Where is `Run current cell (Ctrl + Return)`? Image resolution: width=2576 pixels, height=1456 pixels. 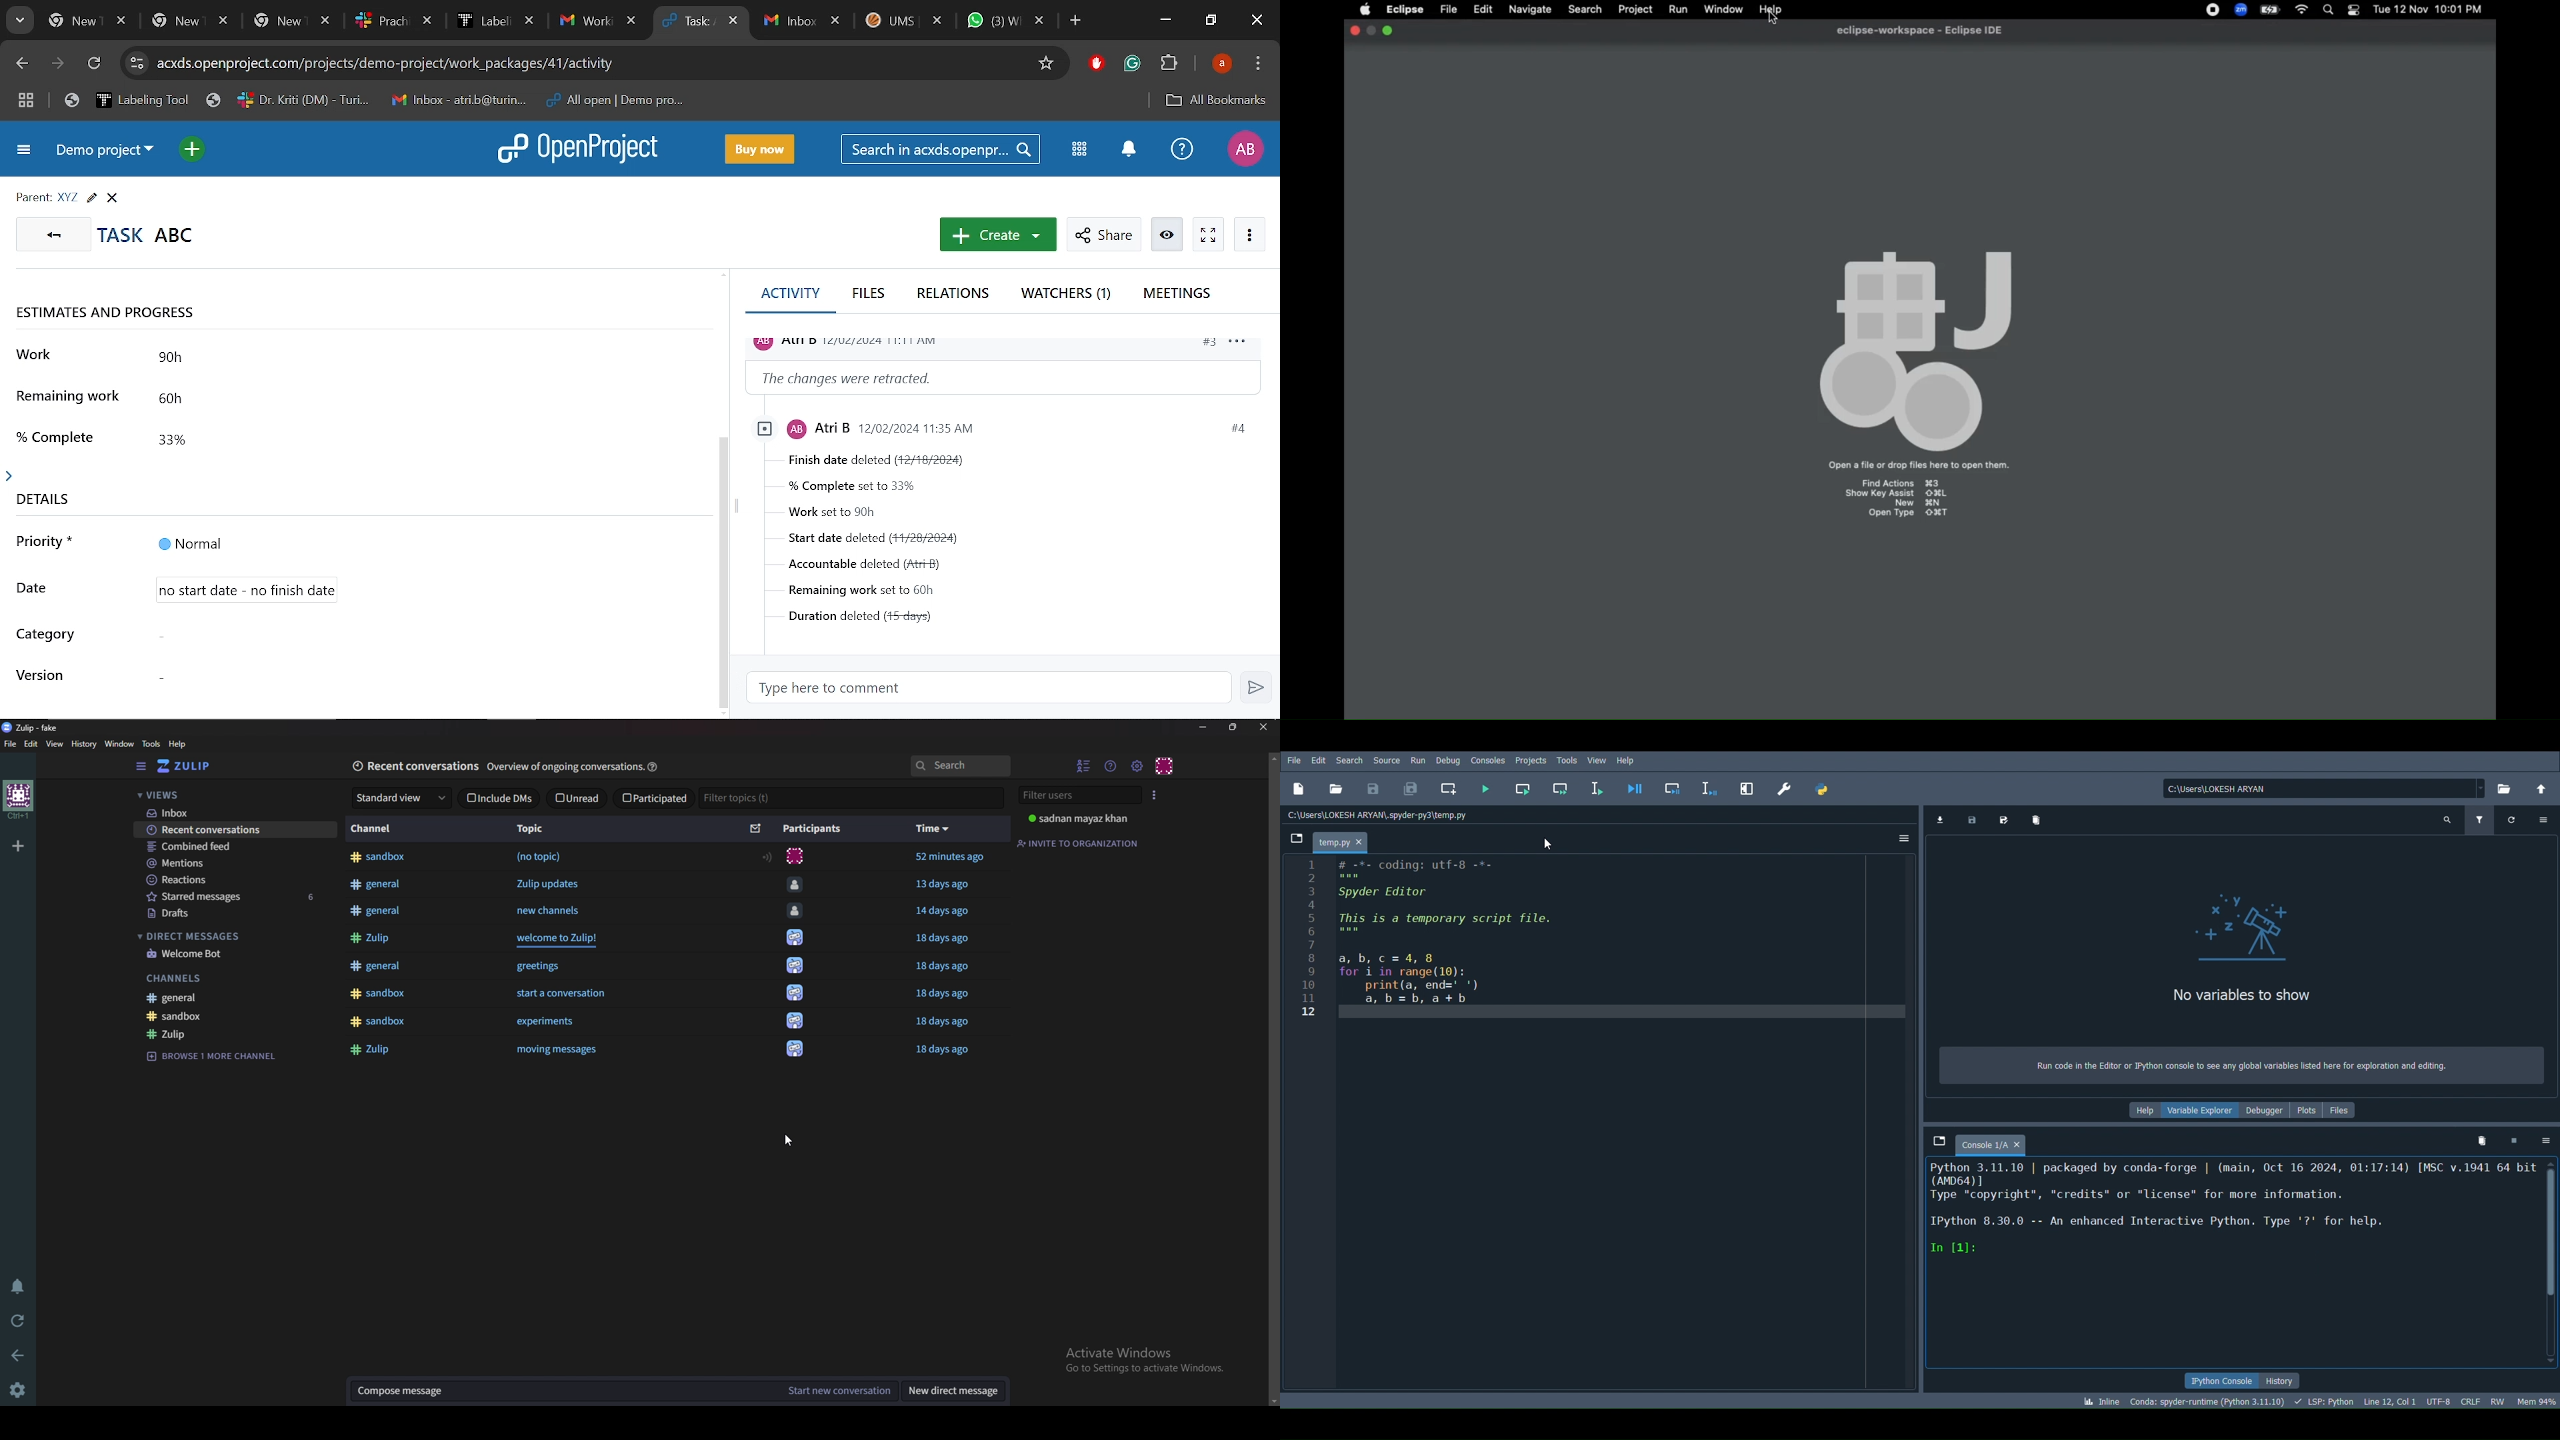 Run current cell (Ctrl + Return) is located at coordinates (1524, 786).